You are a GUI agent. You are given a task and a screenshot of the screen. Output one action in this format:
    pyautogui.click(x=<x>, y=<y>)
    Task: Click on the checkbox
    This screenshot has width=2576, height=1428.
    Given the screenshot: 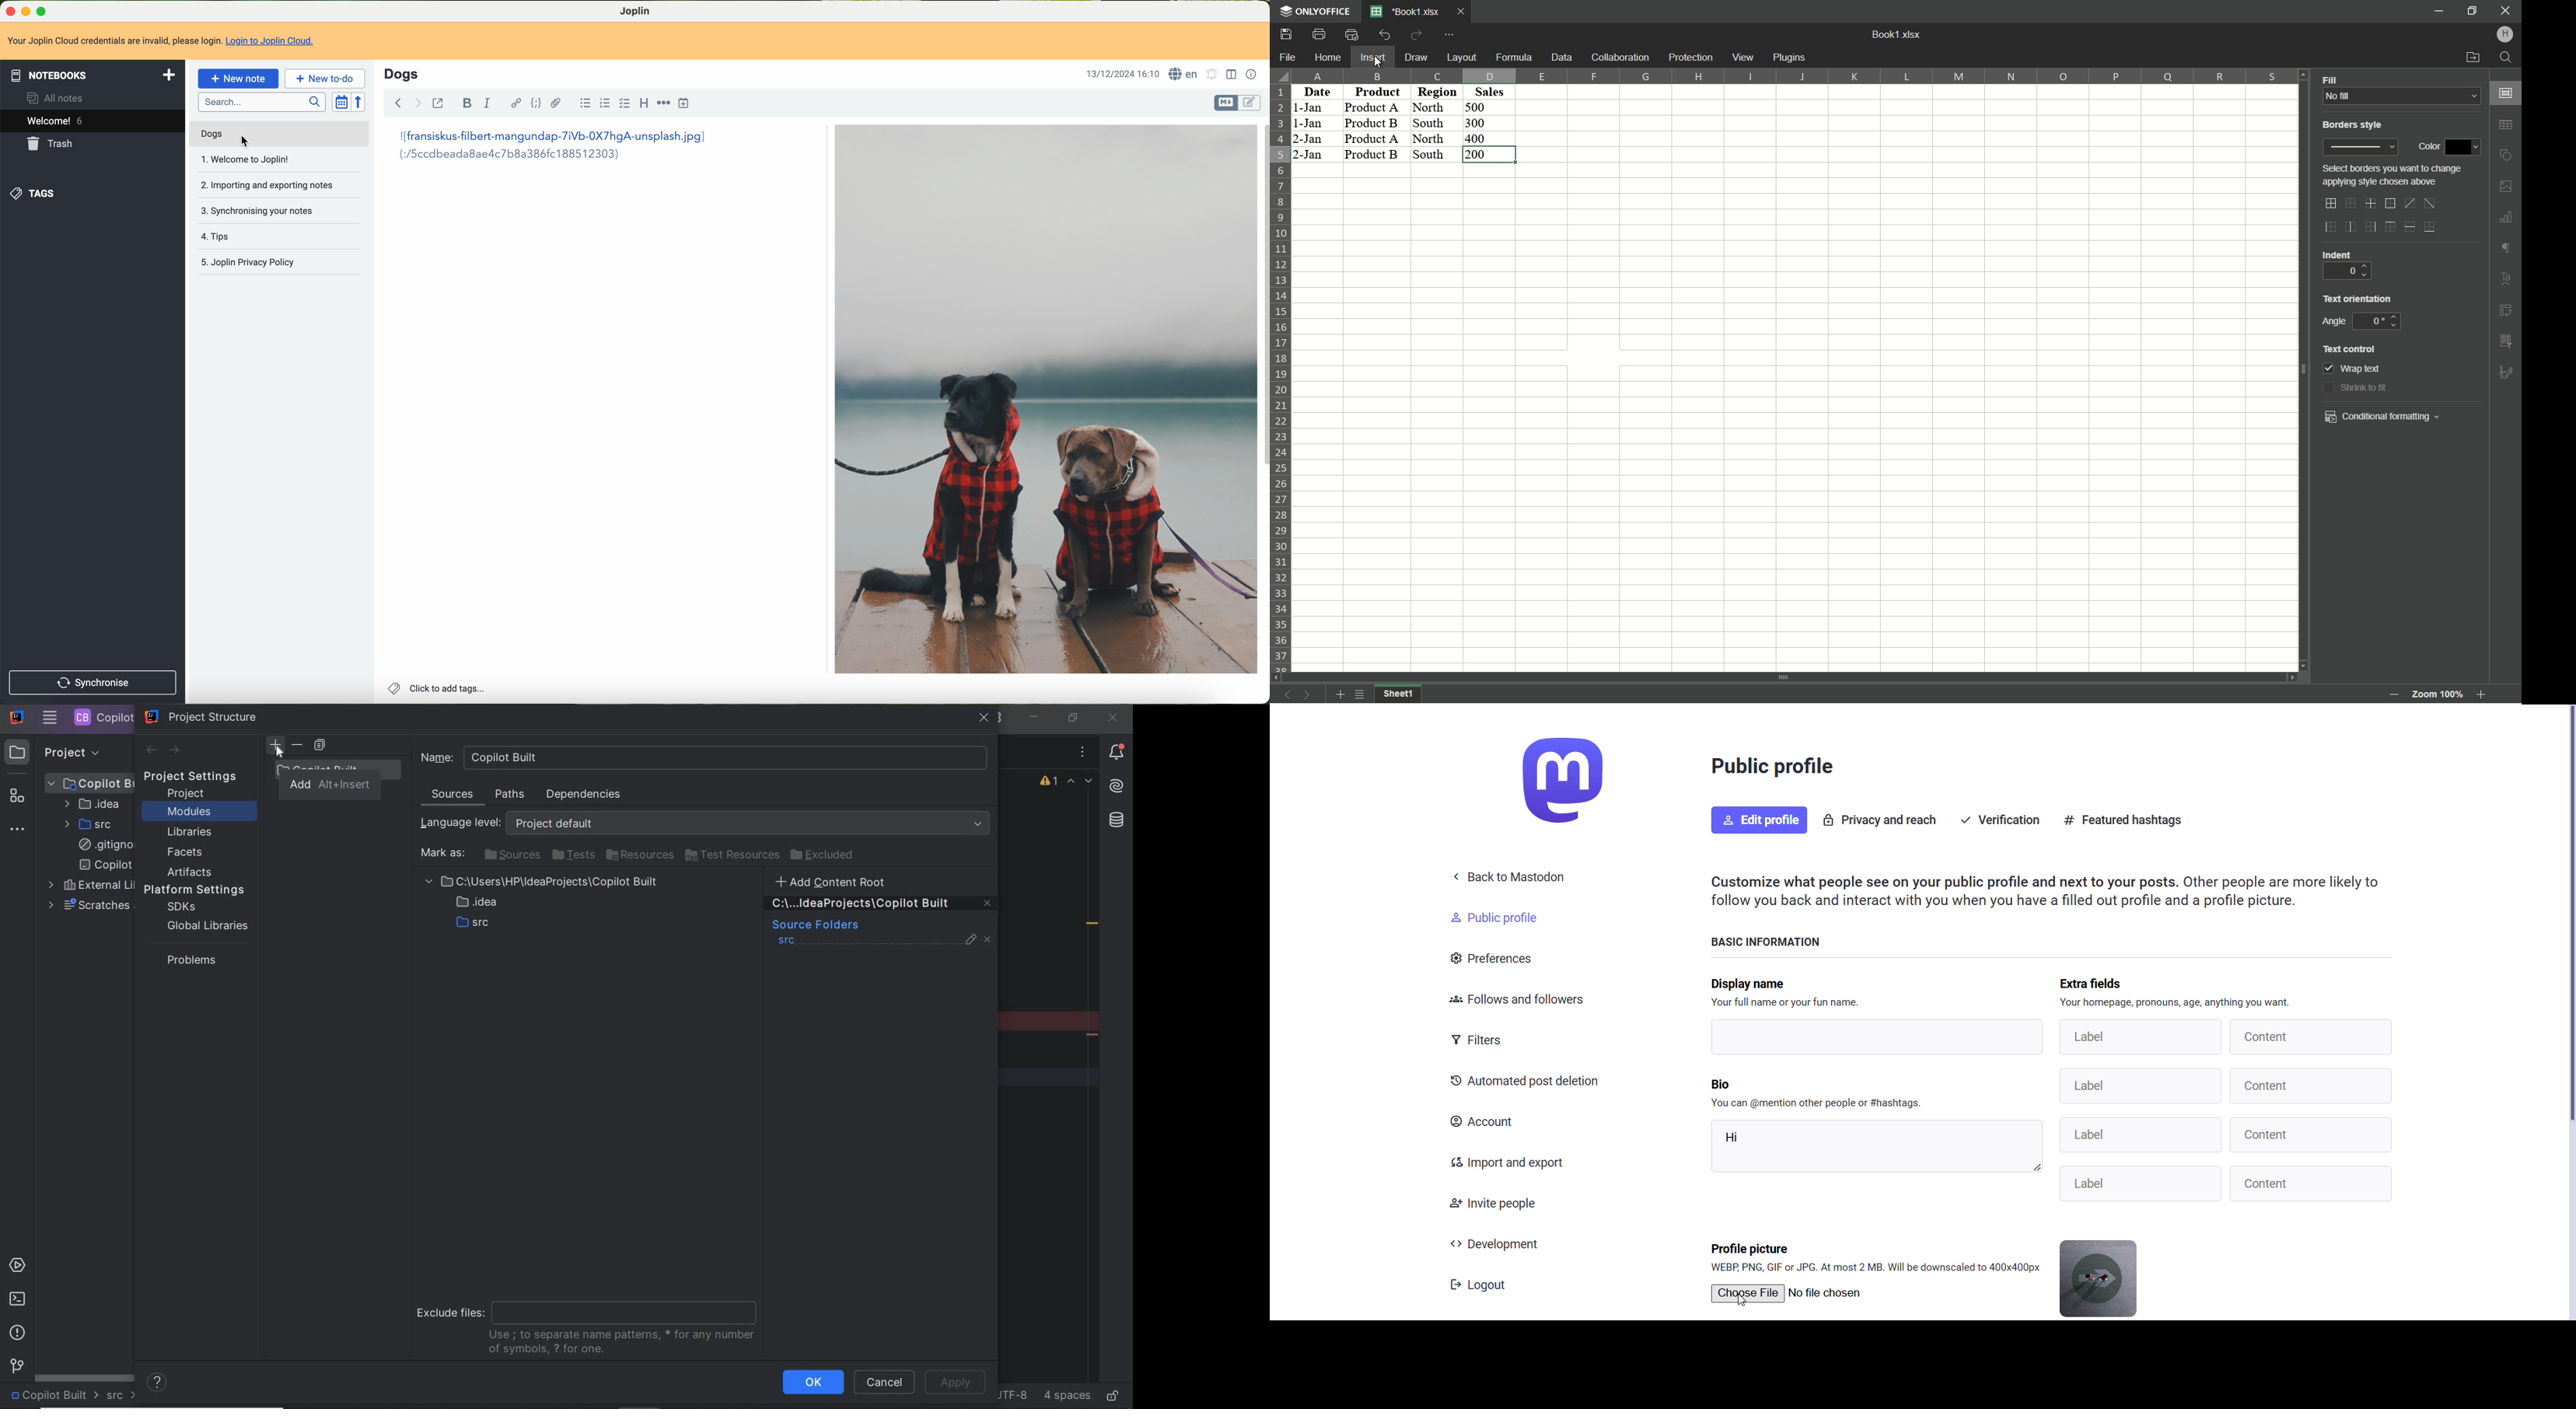 What is the action you would take?
    pyautogui.click(x=626, y=105)
    